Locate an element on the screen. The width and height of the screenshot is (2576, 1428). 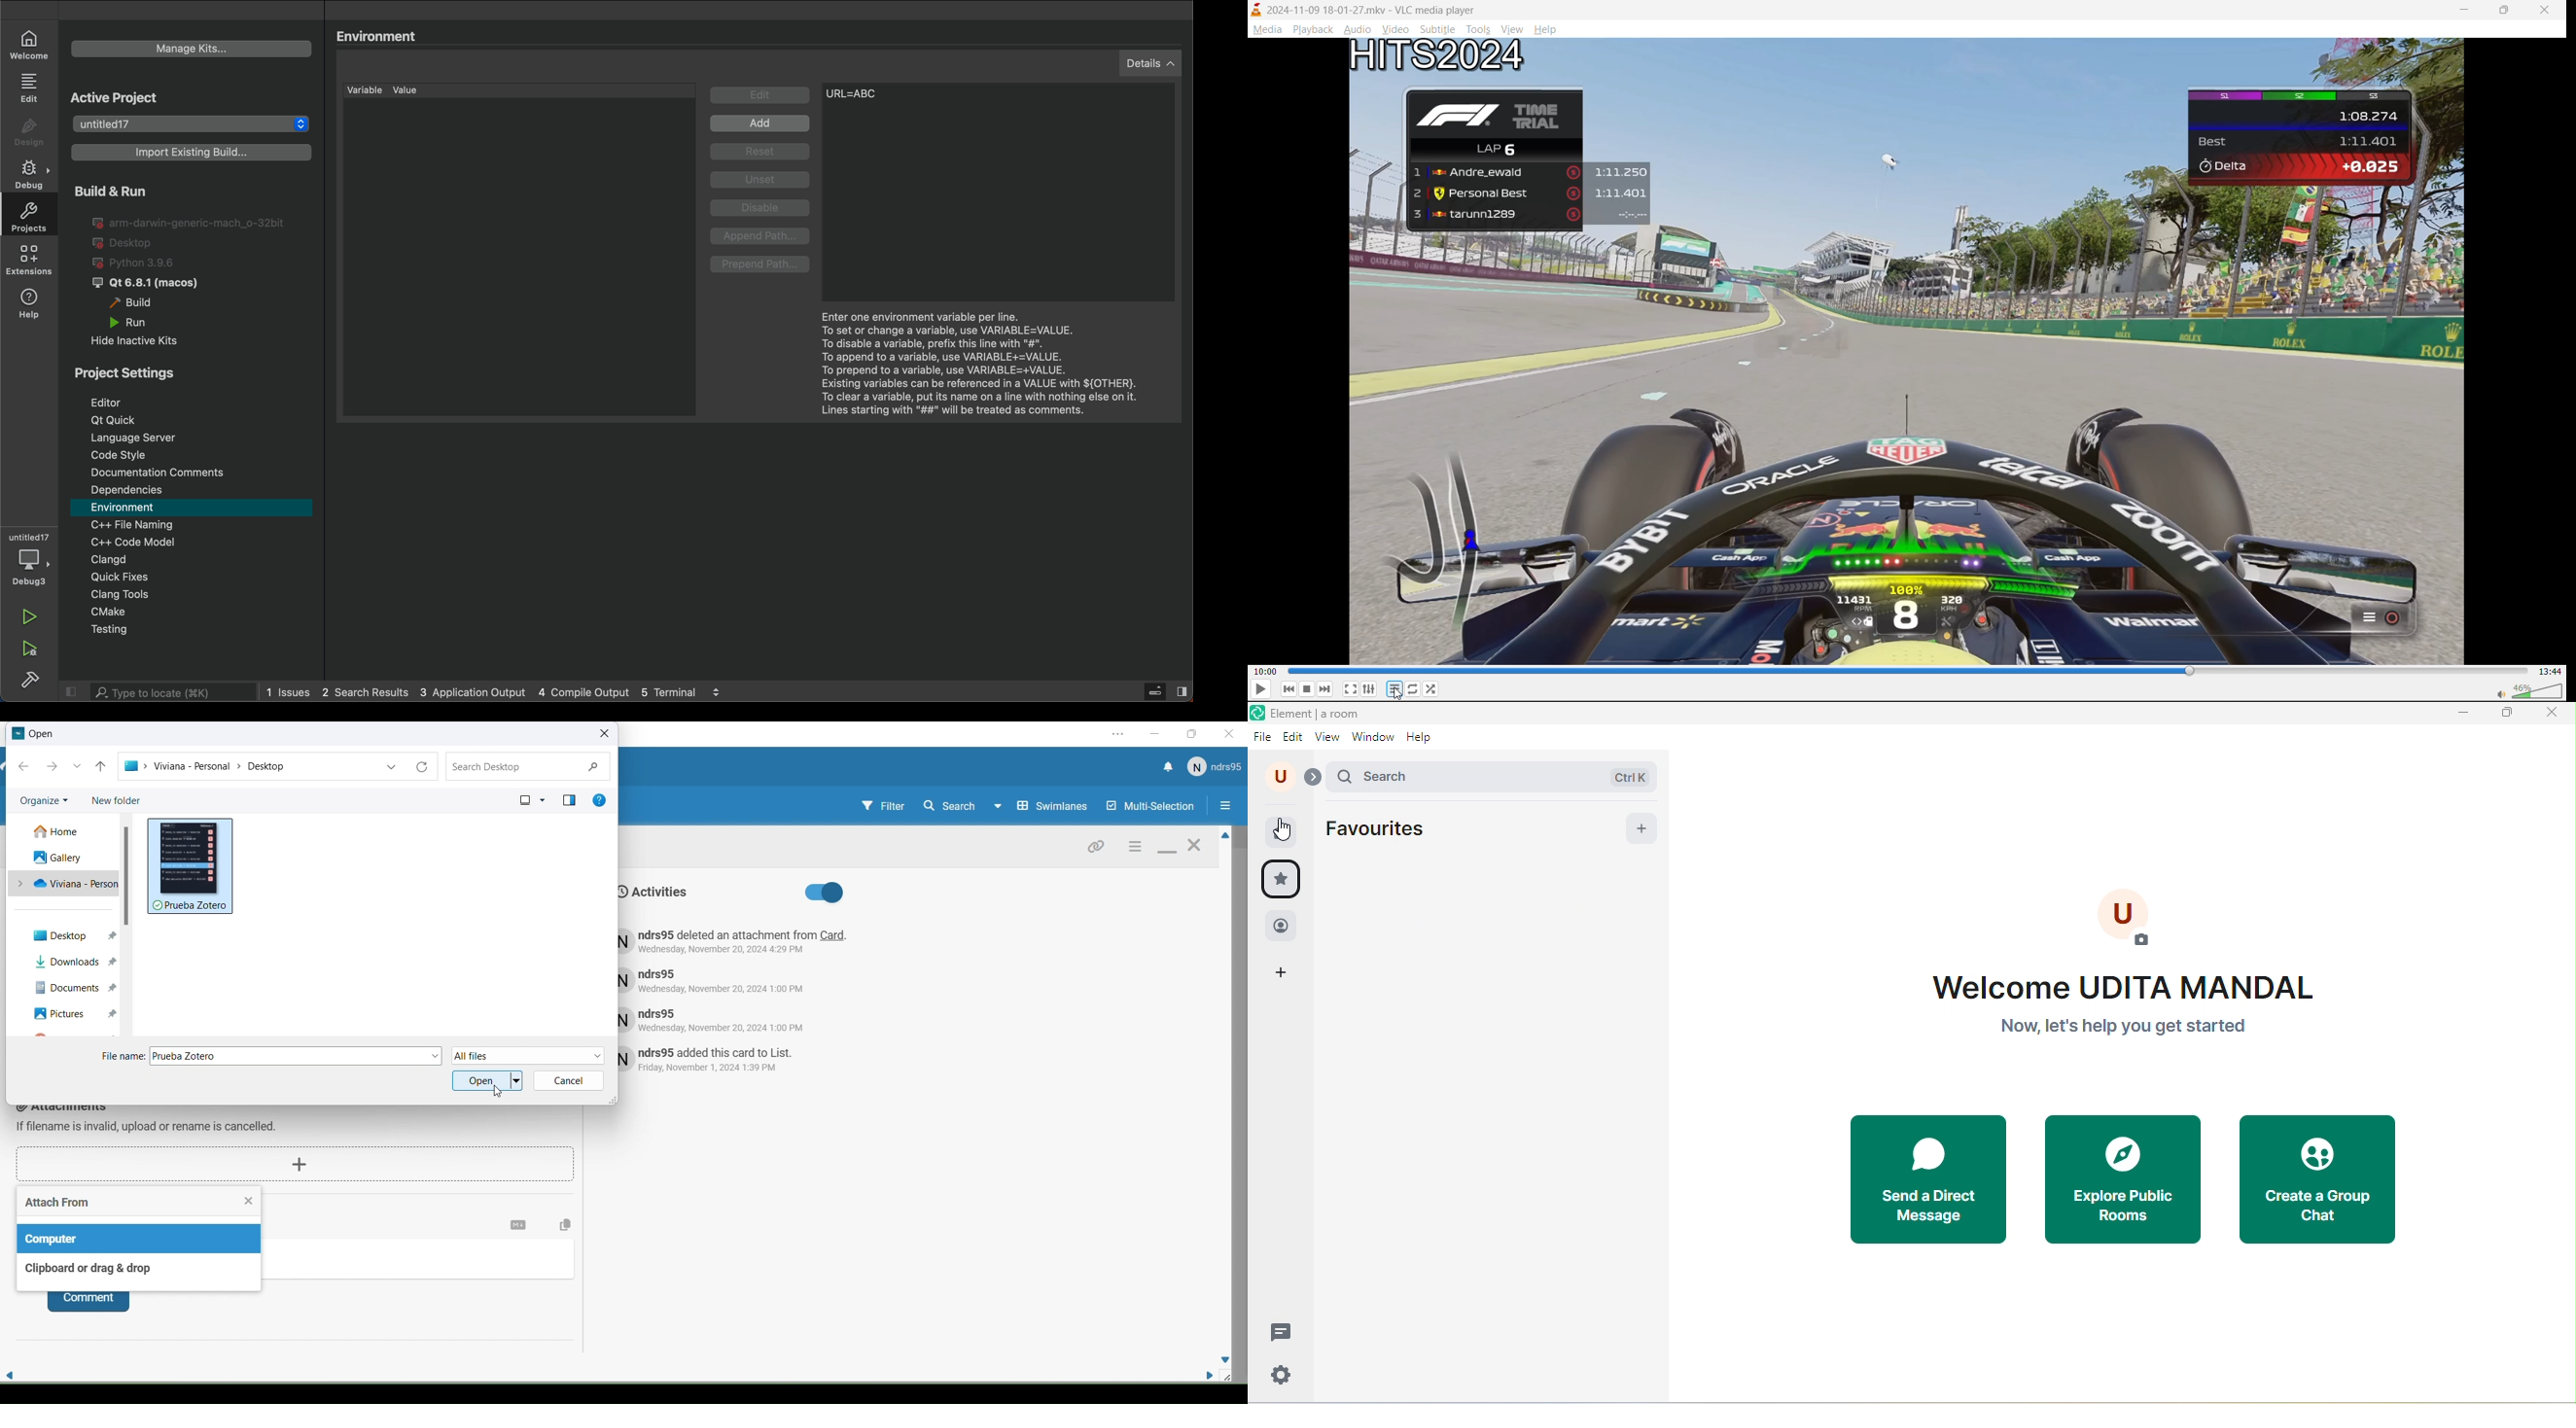
help is located at coordinates (30, 306).